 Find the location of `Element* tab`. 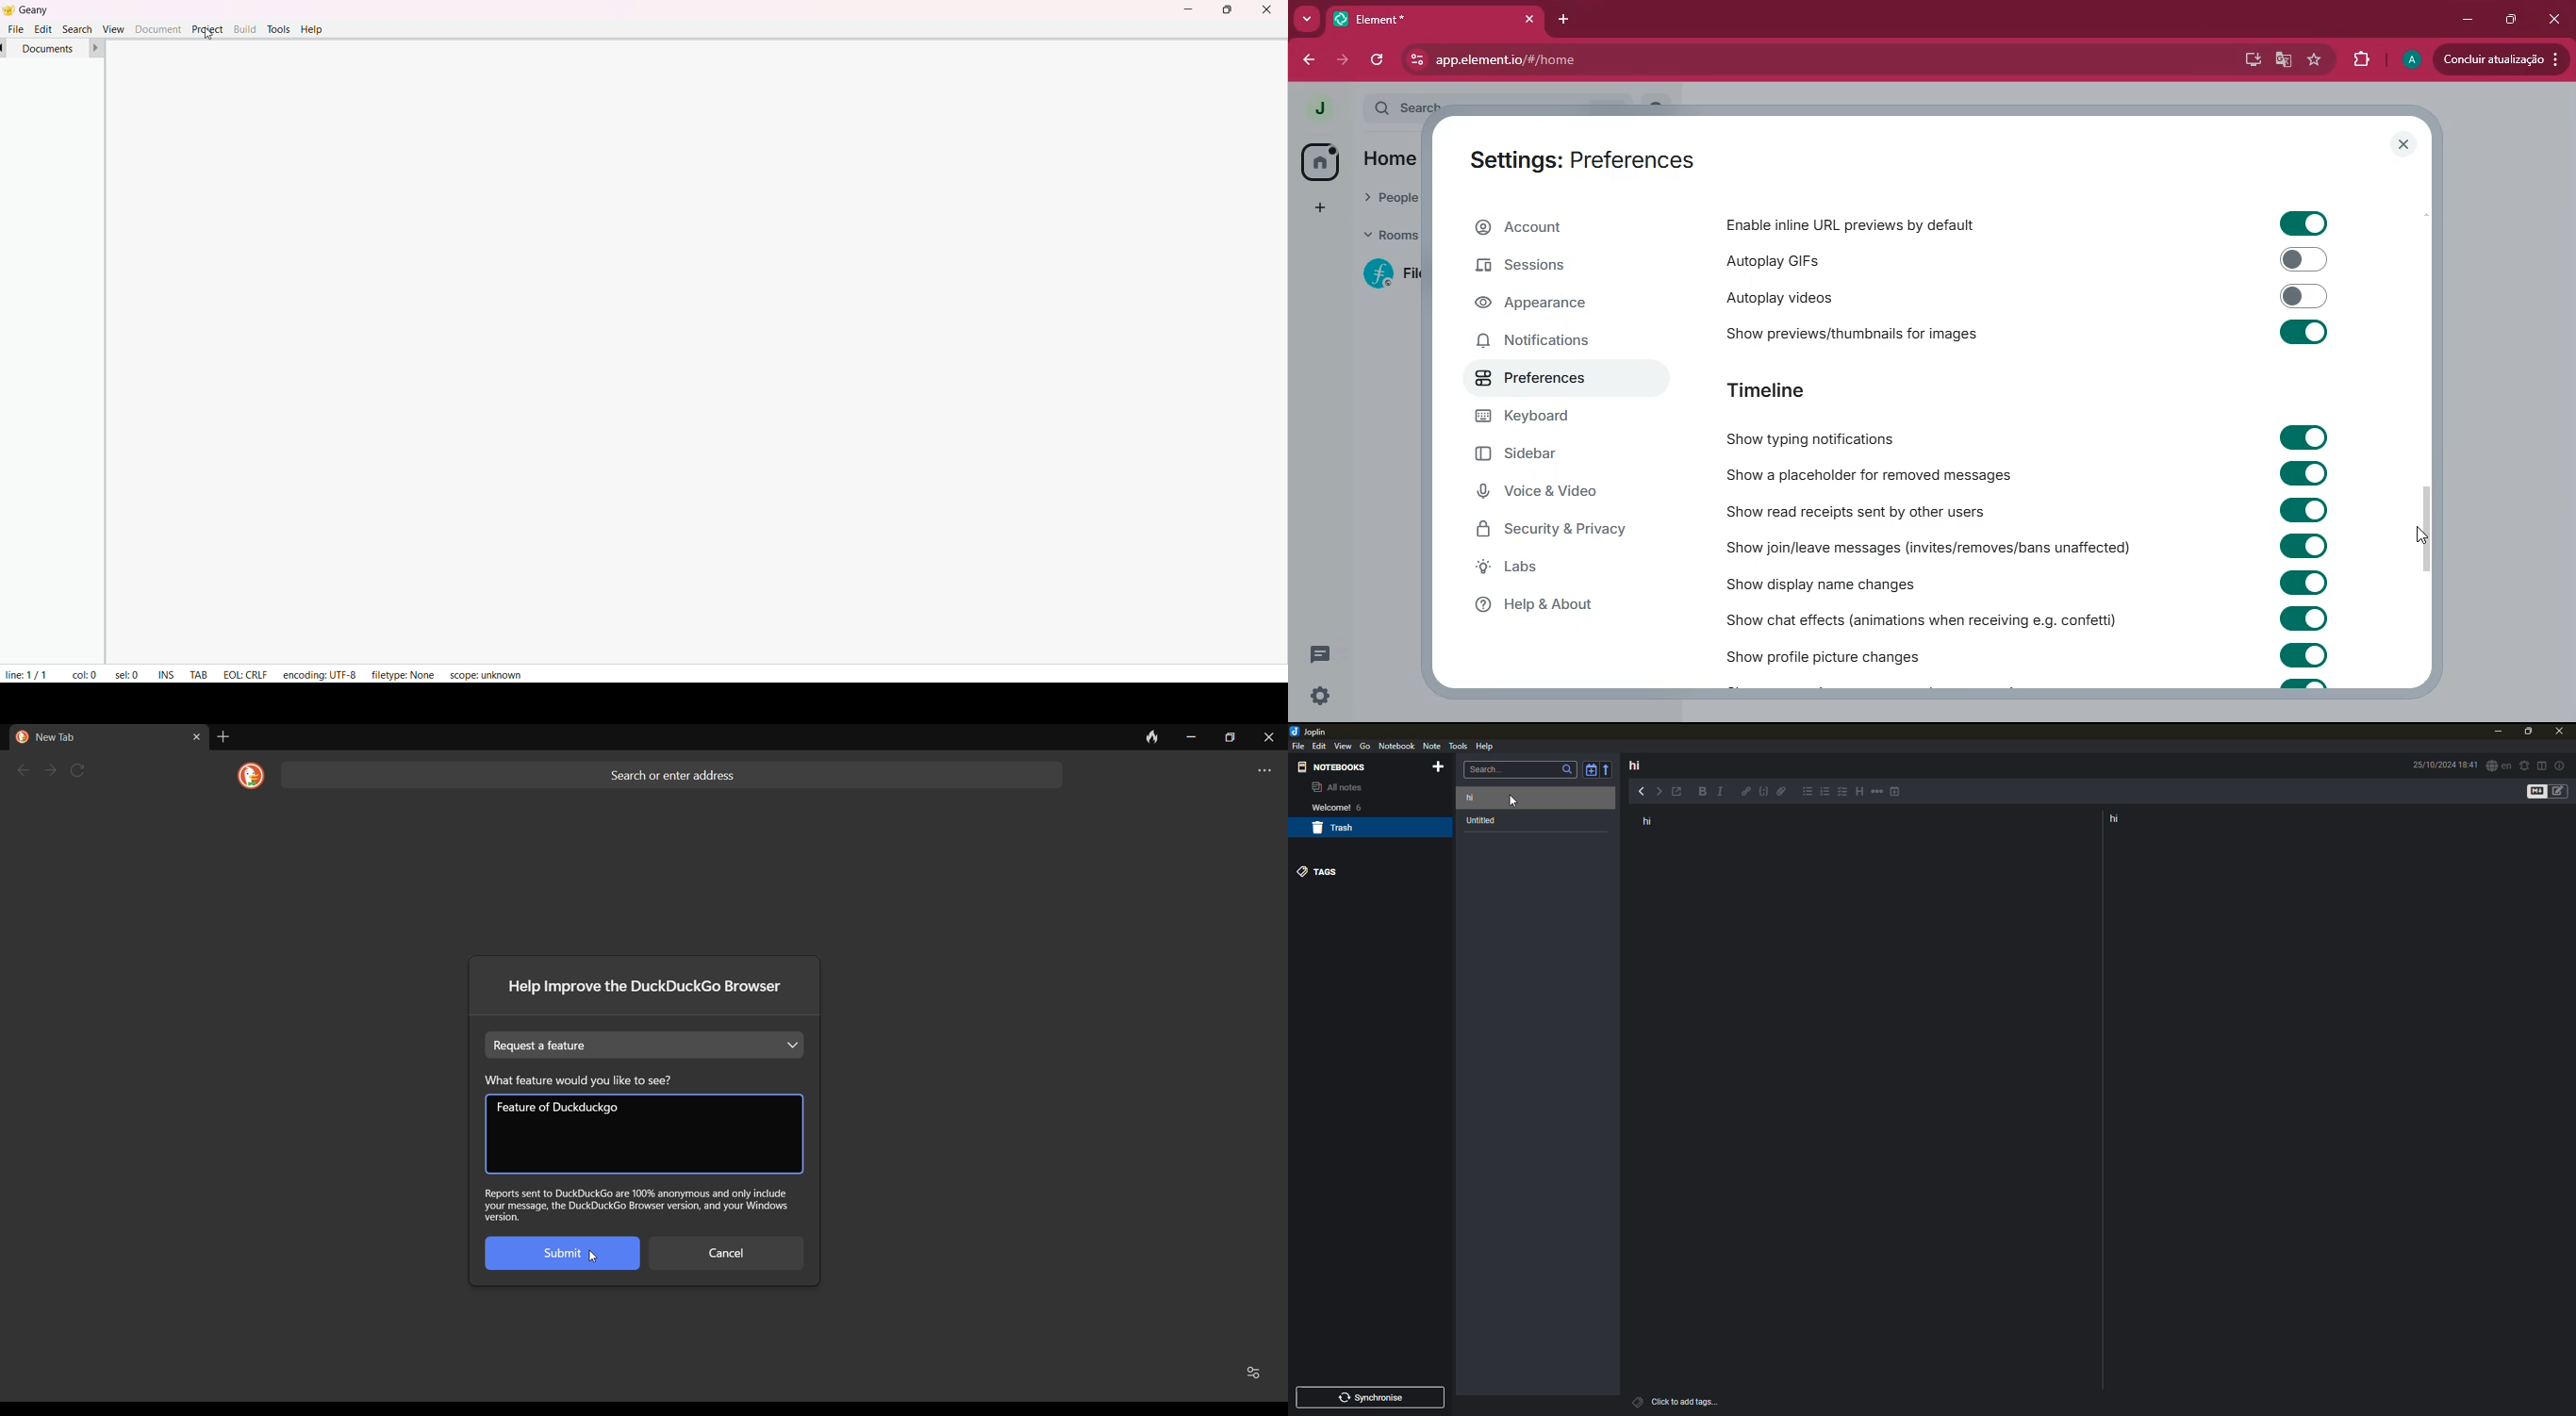

Element* tab is located at coordinates (1390, 19).